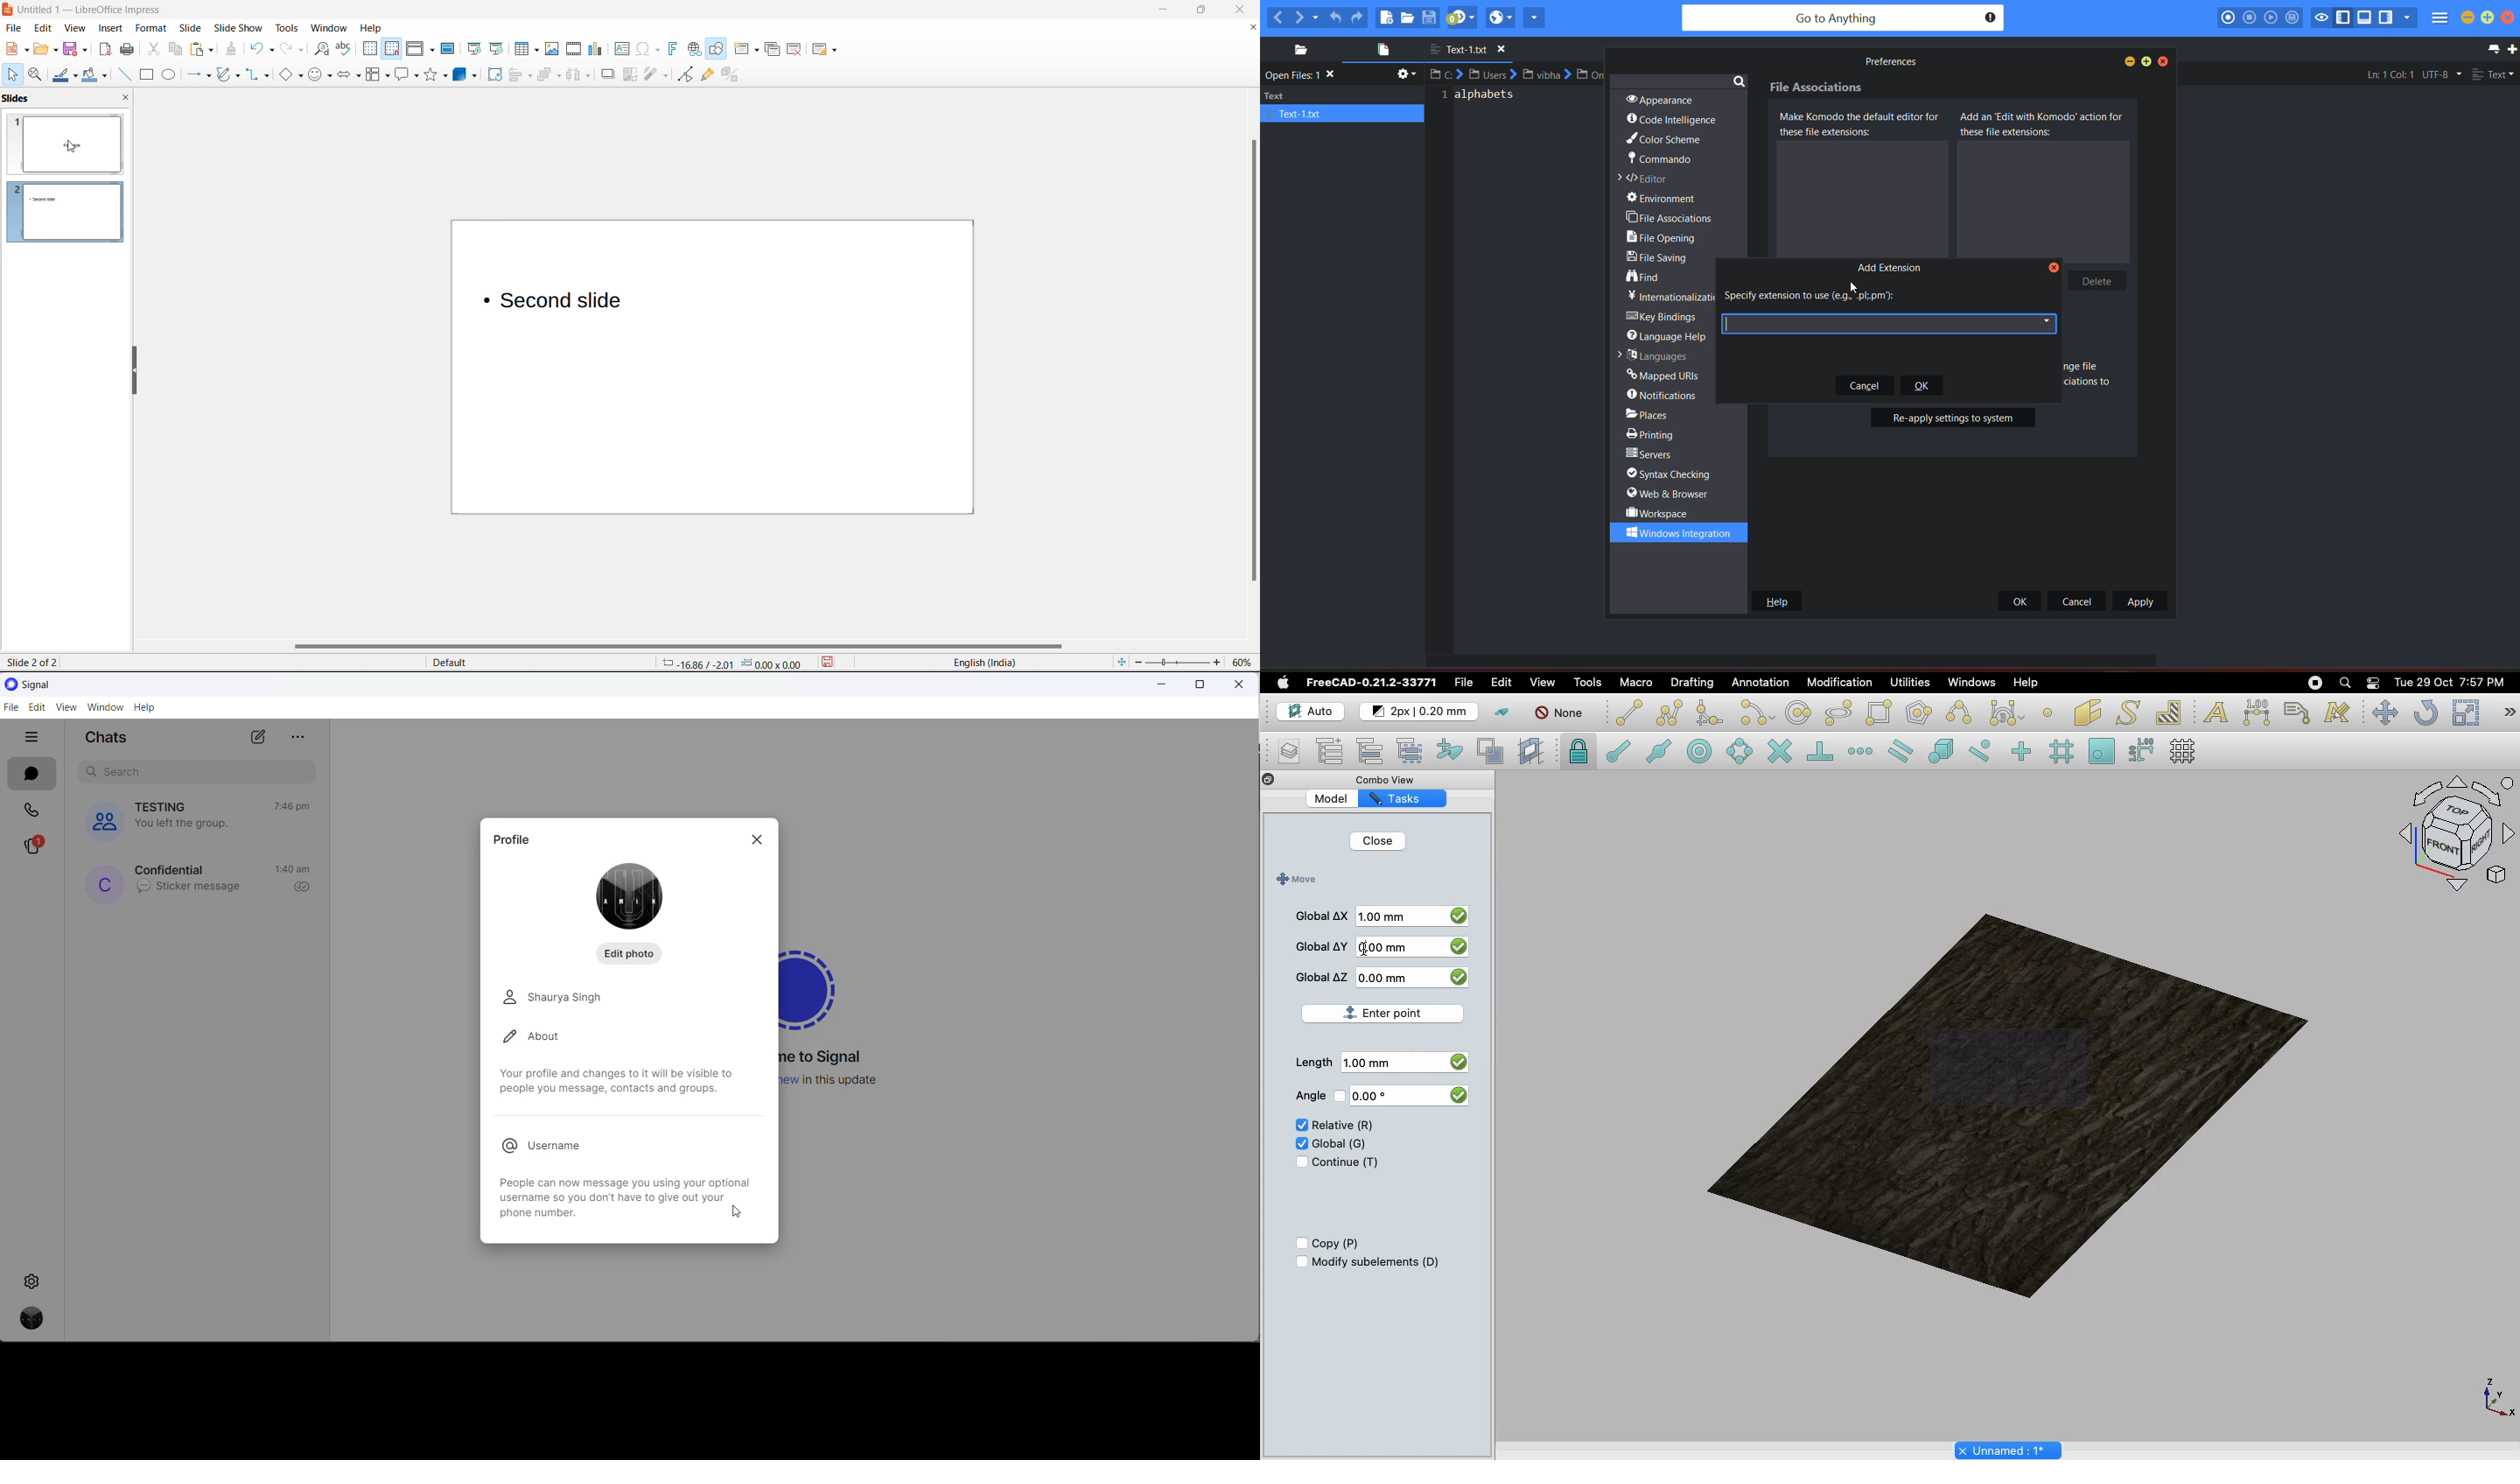  I want to click on tools, so click(288, 26).